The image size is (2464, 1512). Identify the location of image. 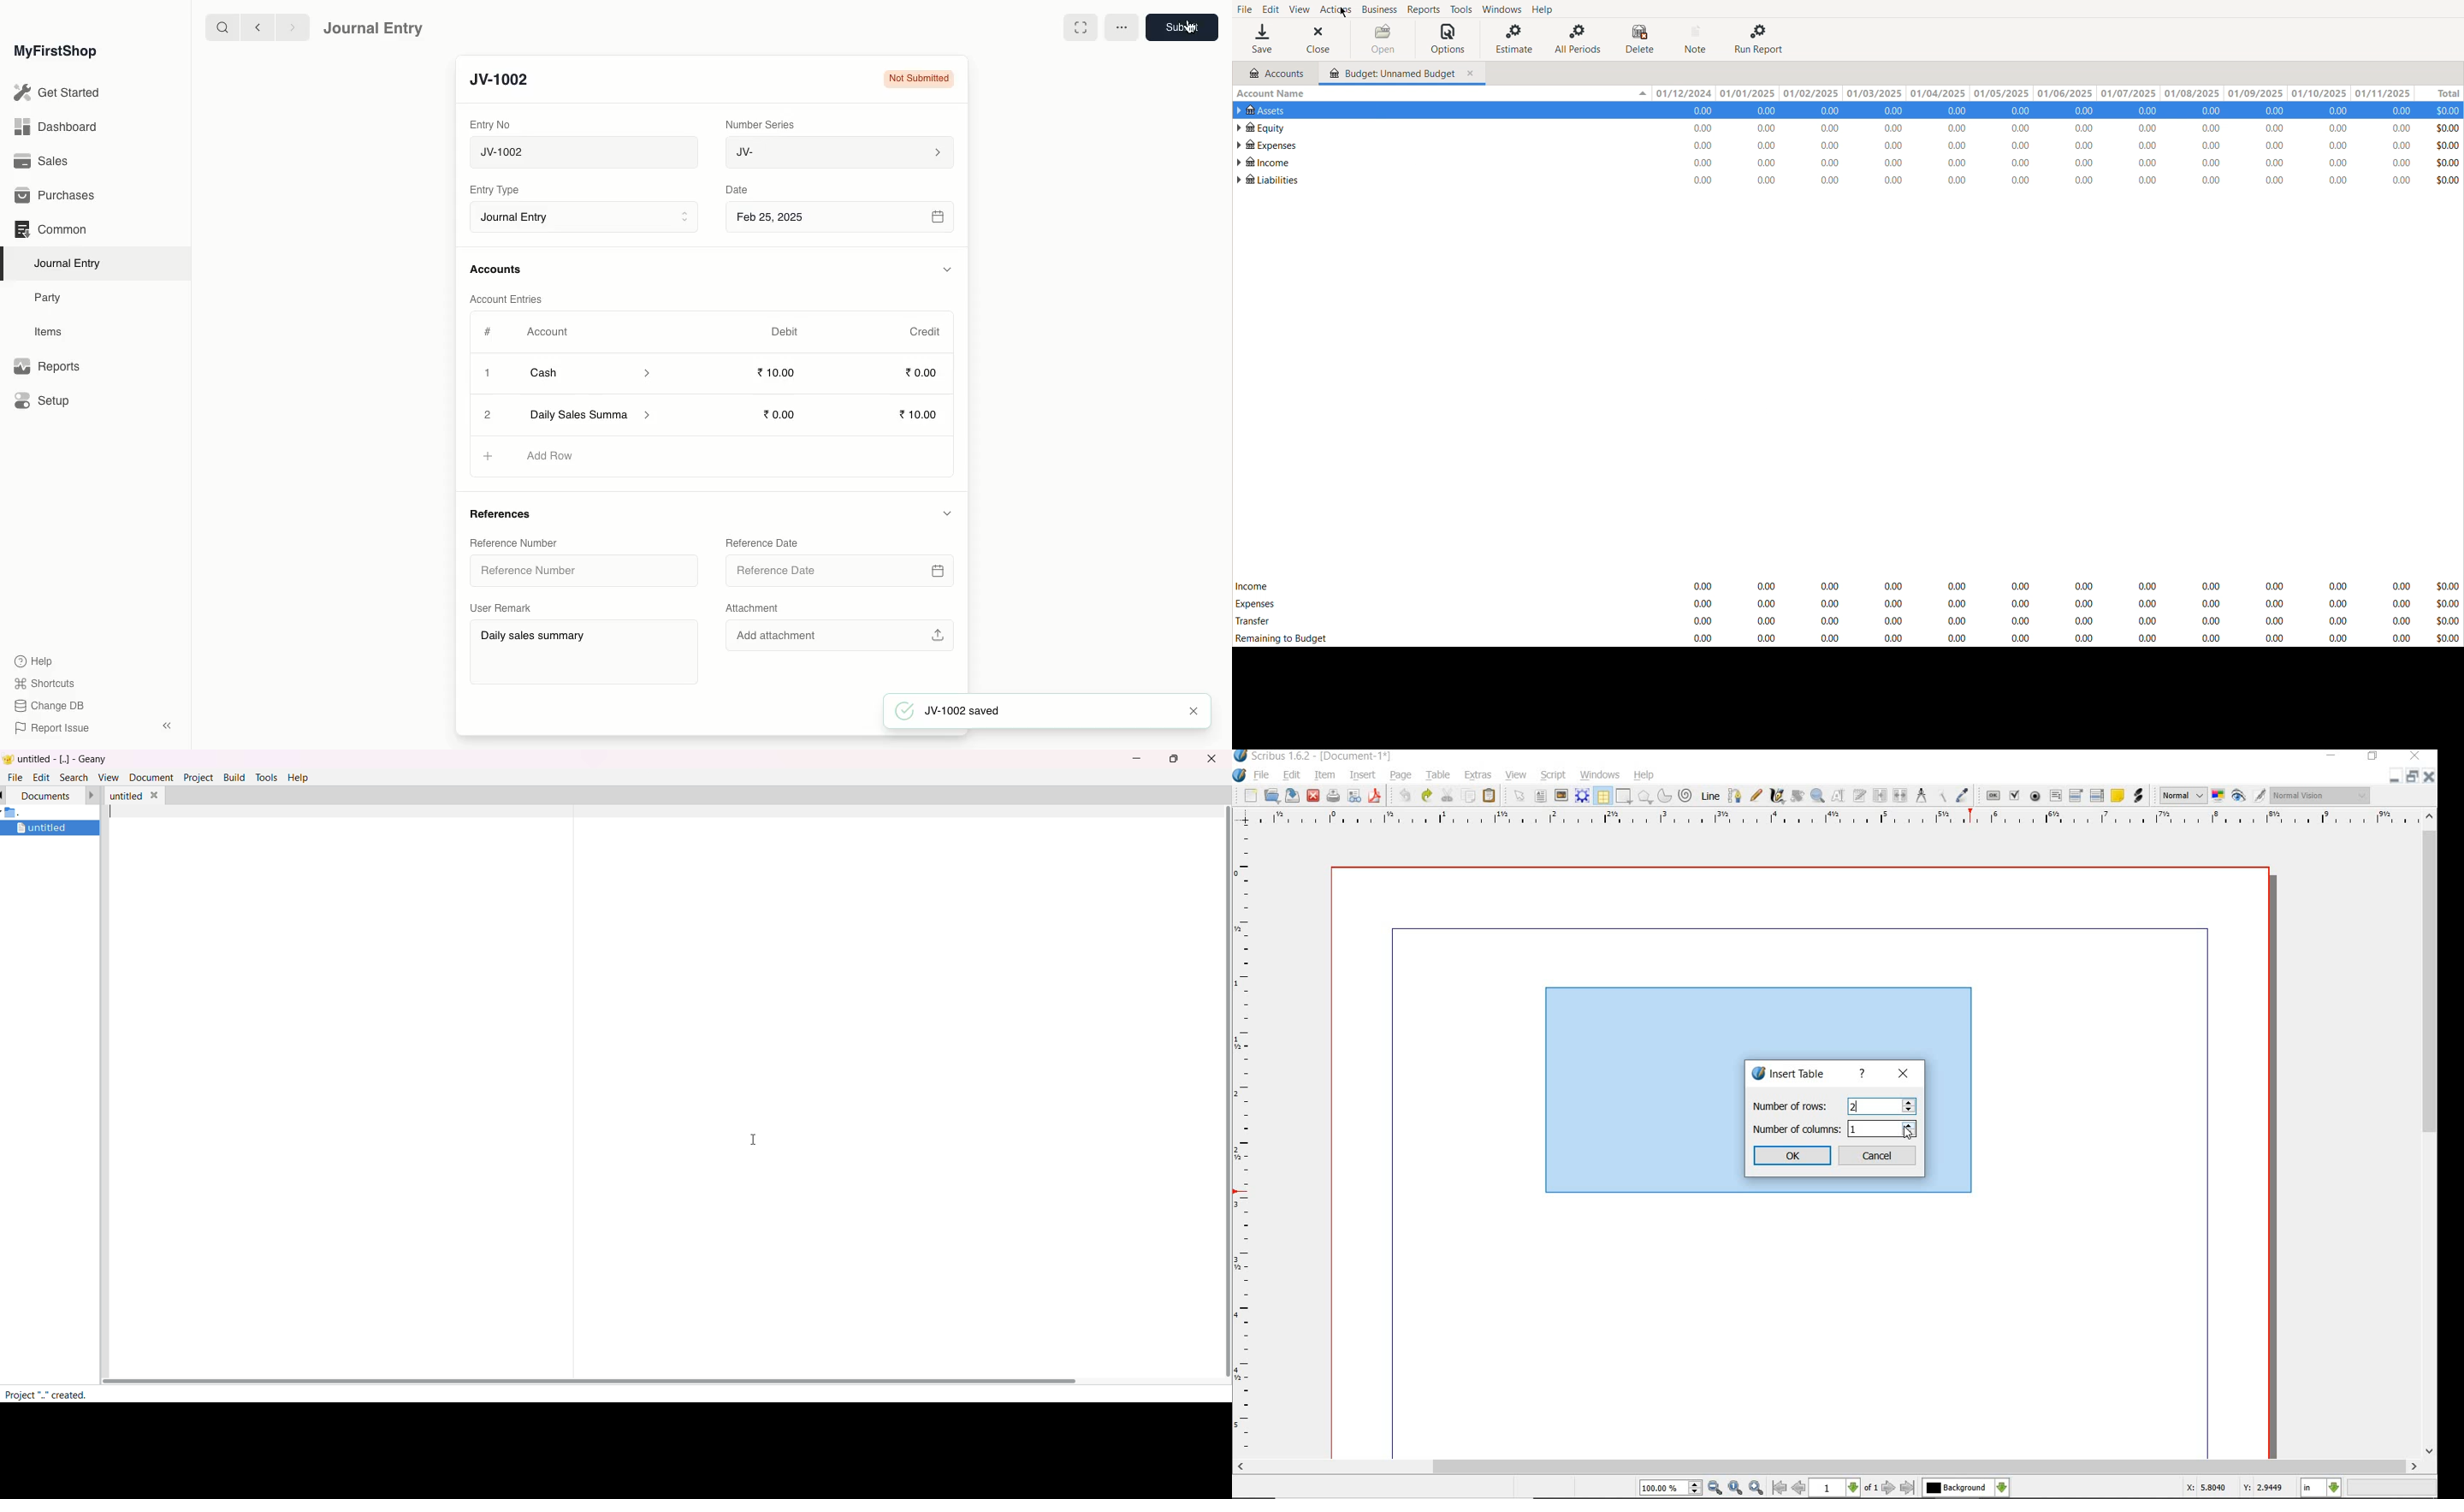
(1562, 796).